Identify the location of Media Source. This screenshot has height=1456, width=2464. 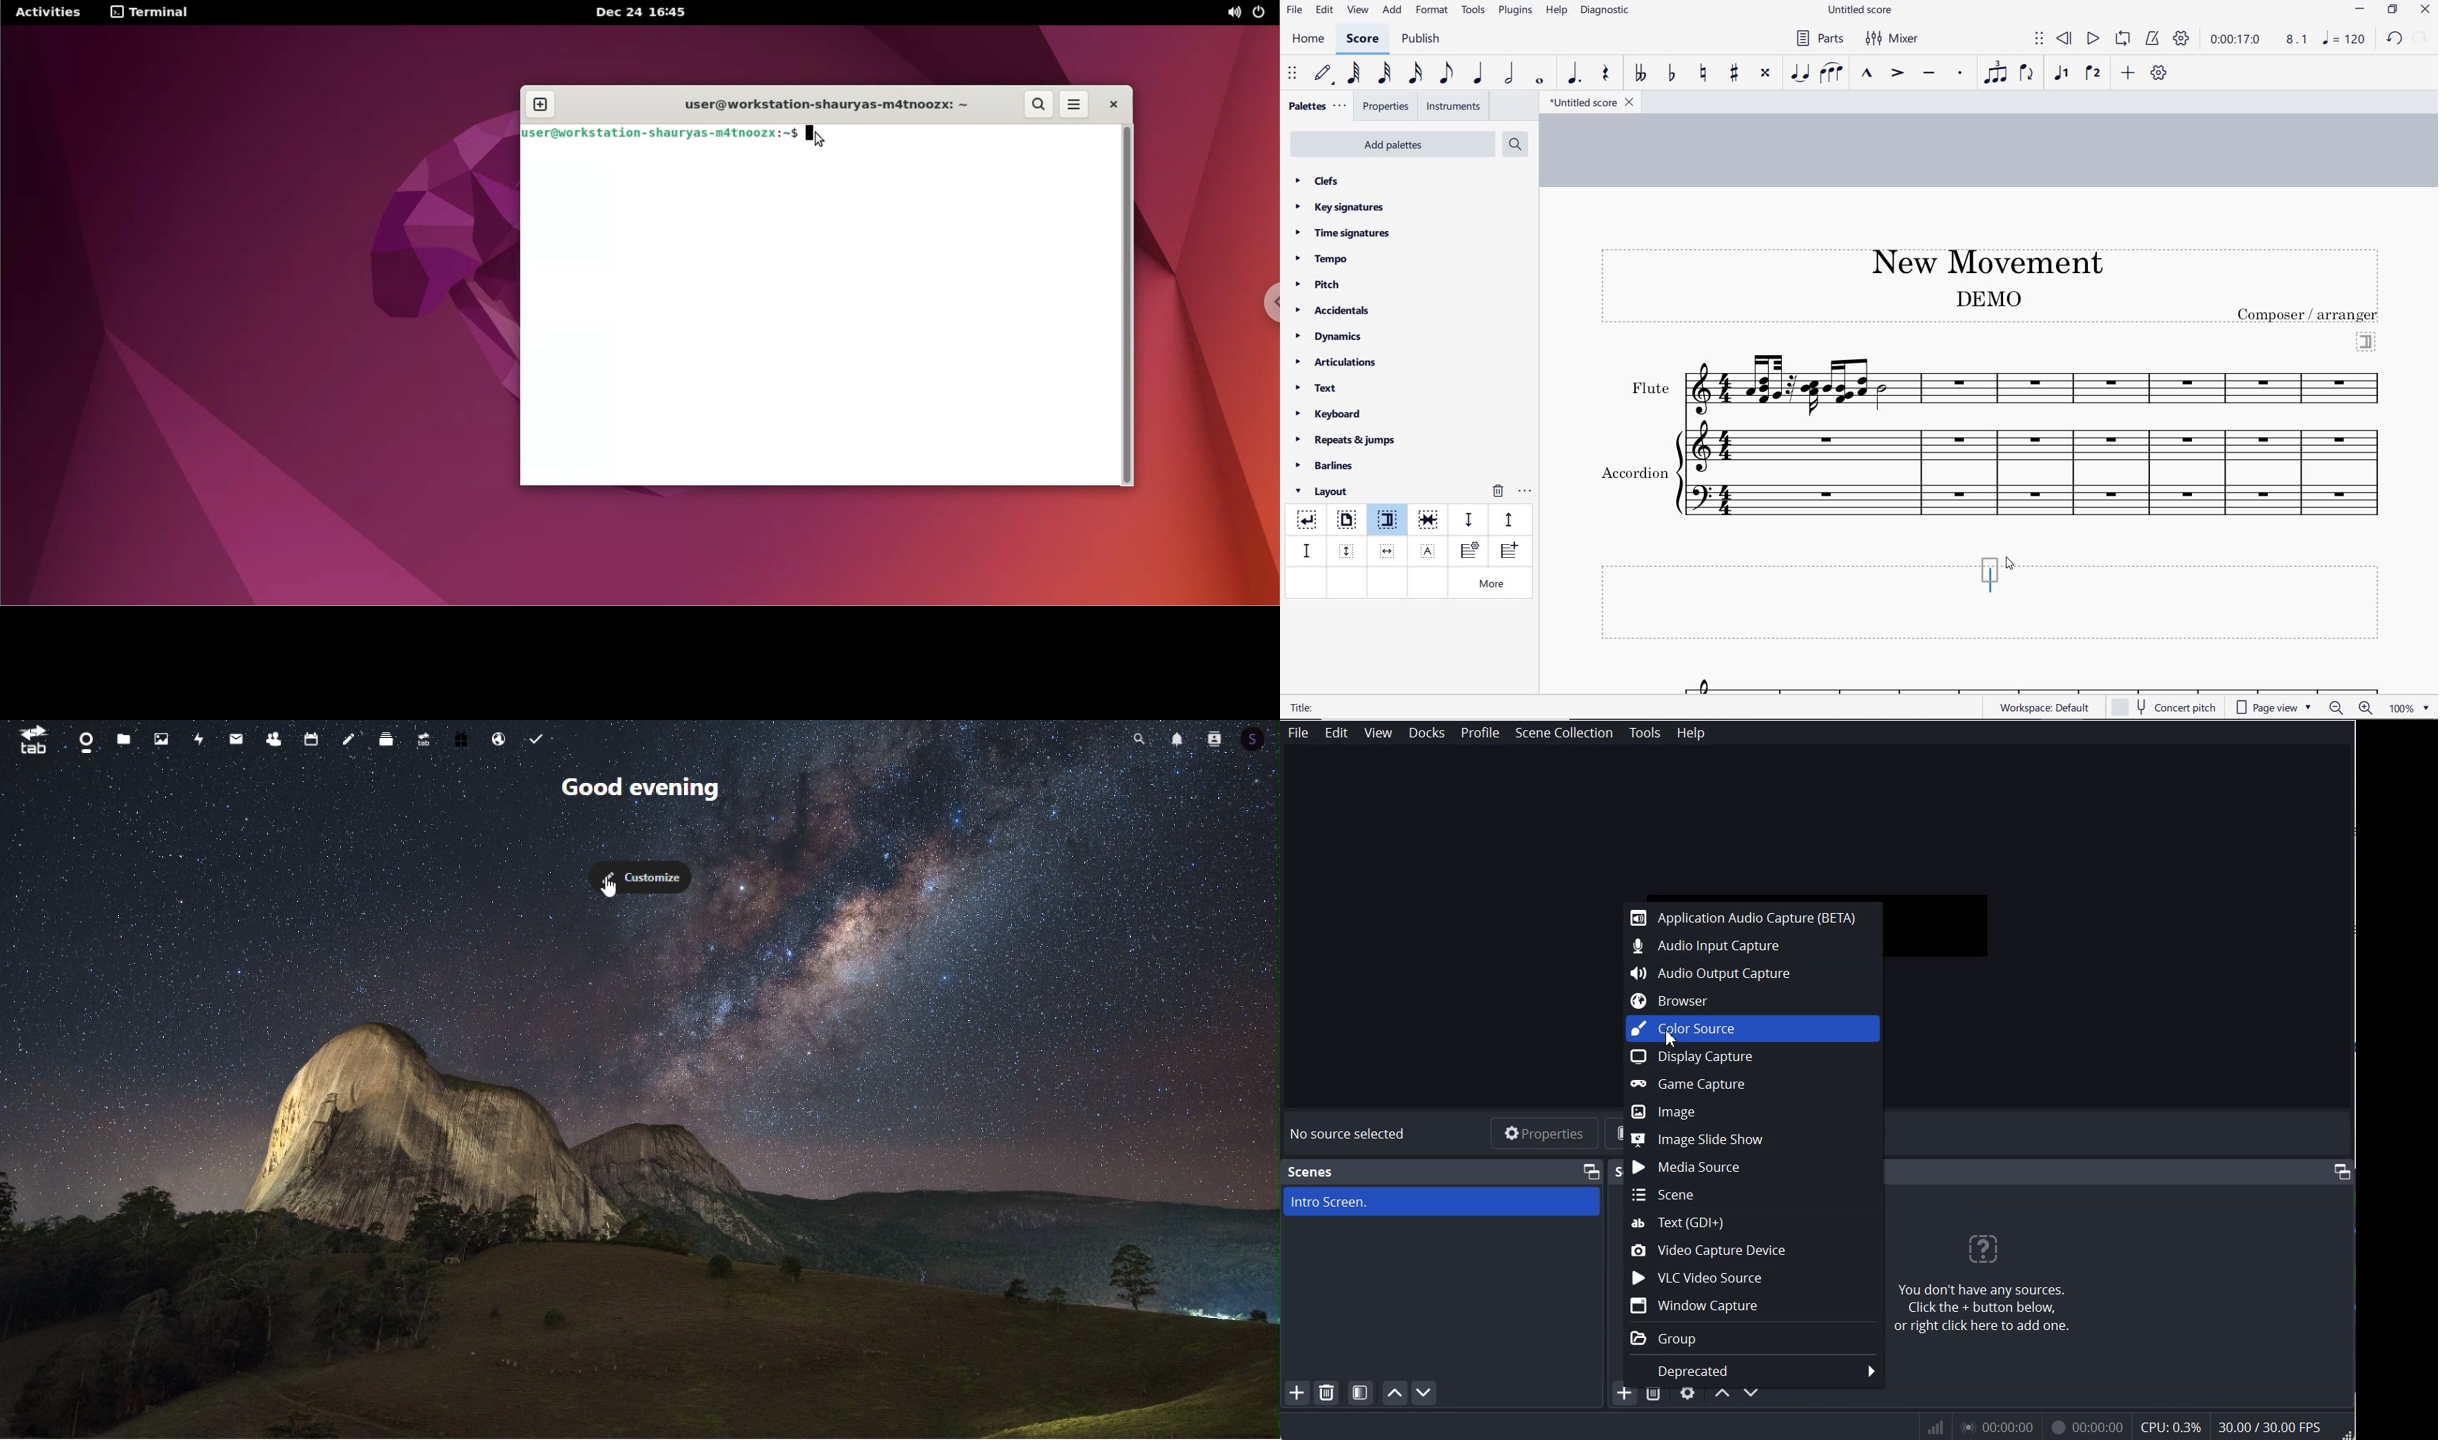
(1753, 1165).